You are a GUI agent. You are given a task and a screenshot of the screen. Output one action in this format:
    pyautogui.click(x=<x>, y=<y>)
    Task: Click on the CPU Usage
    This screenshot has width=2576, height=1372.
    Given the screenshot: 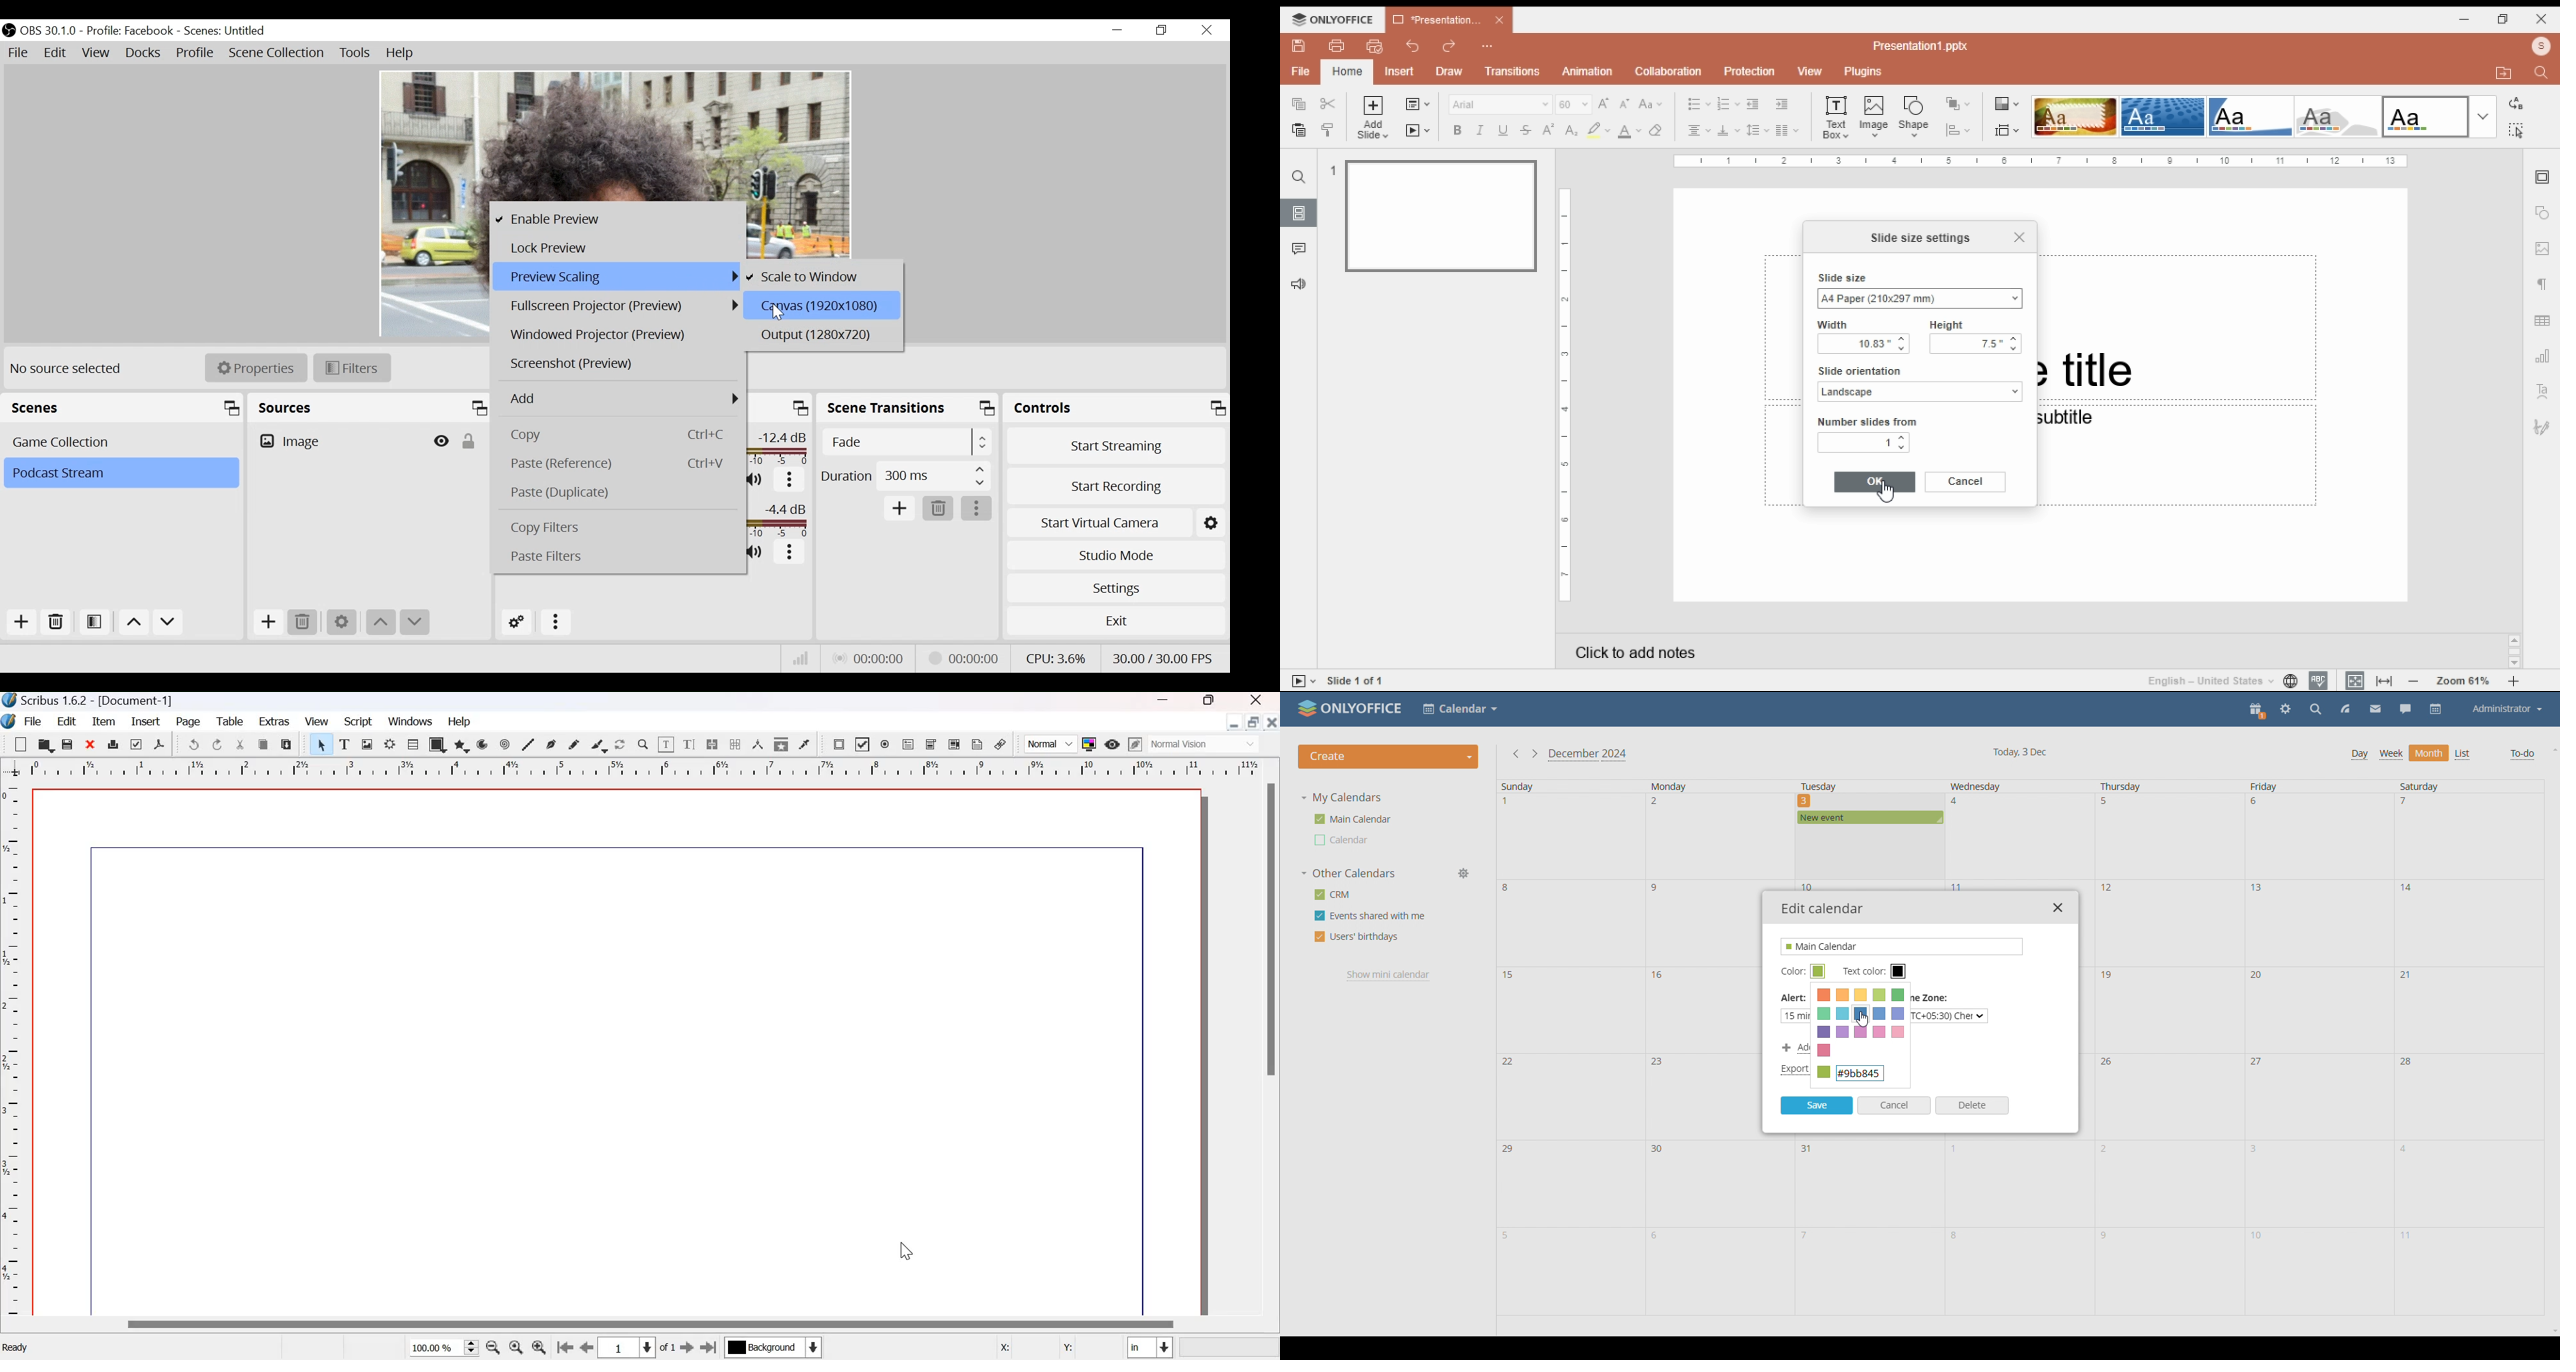 What is the action you would take?
    pyautogui.click(x=1057, y=657)
    